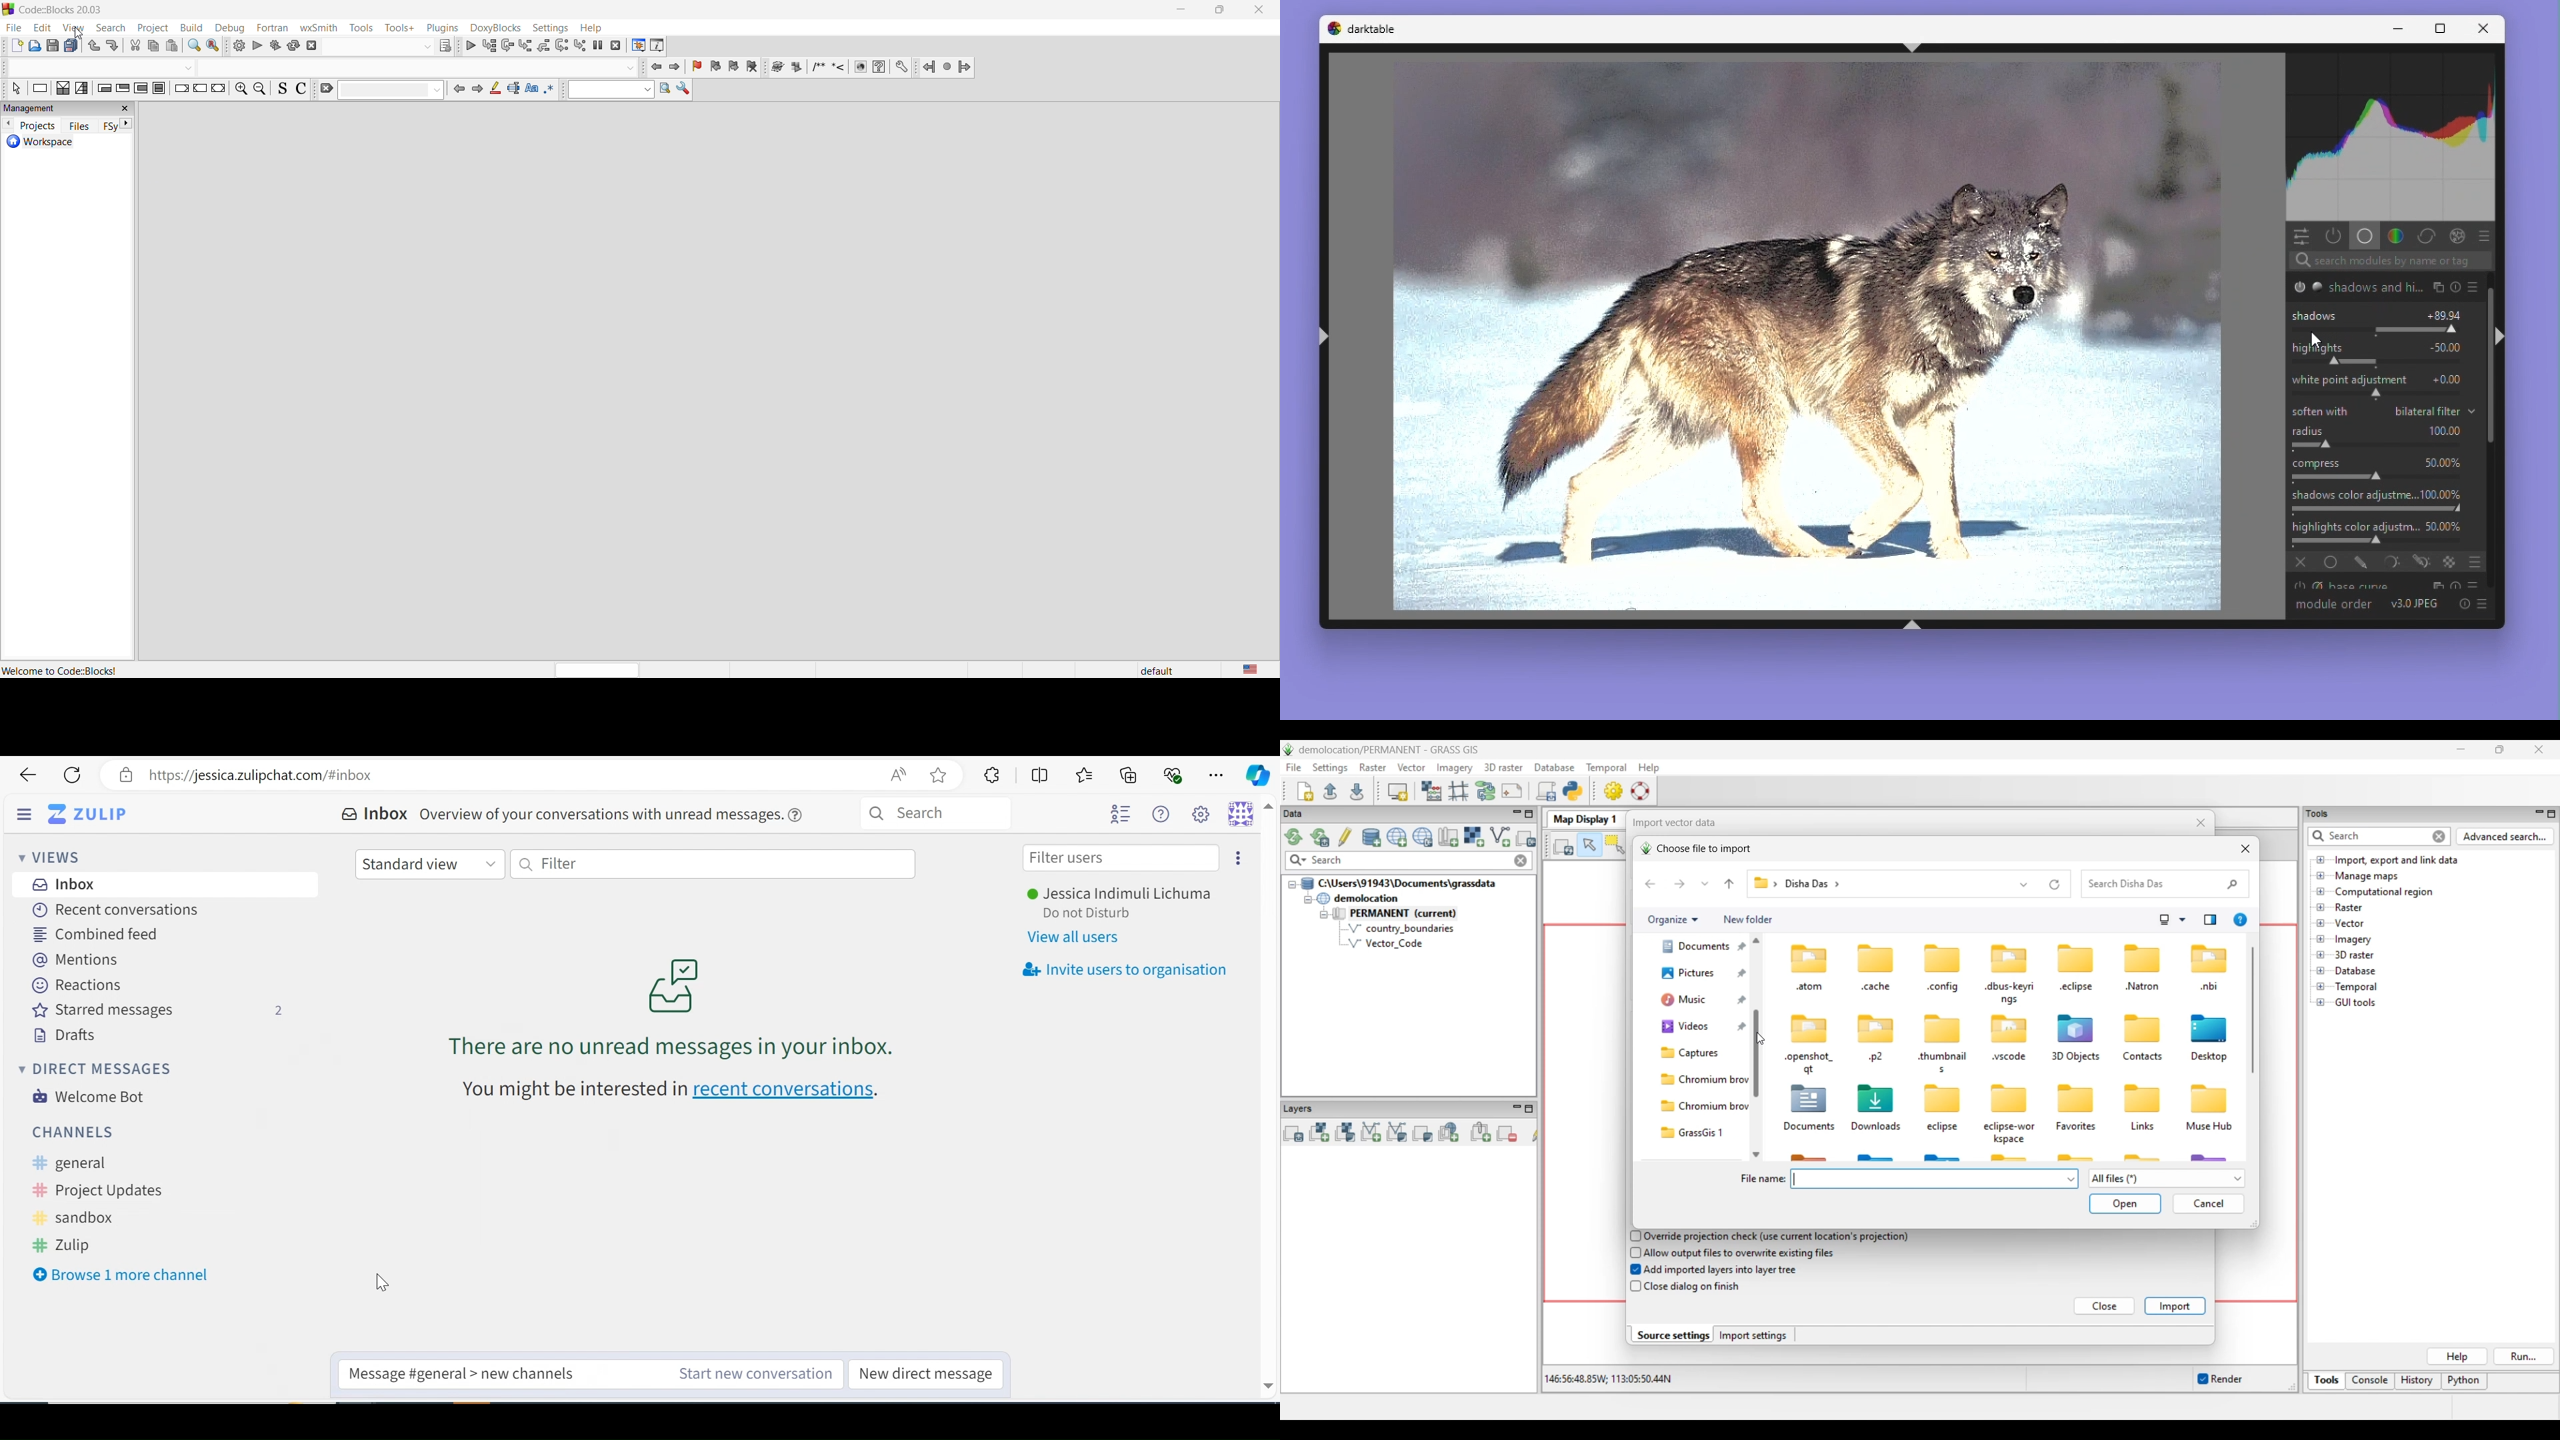  What do you see at coordinates (75, 35) in the screenshot?
I see `Cursor` at bounding box center [75, 35].